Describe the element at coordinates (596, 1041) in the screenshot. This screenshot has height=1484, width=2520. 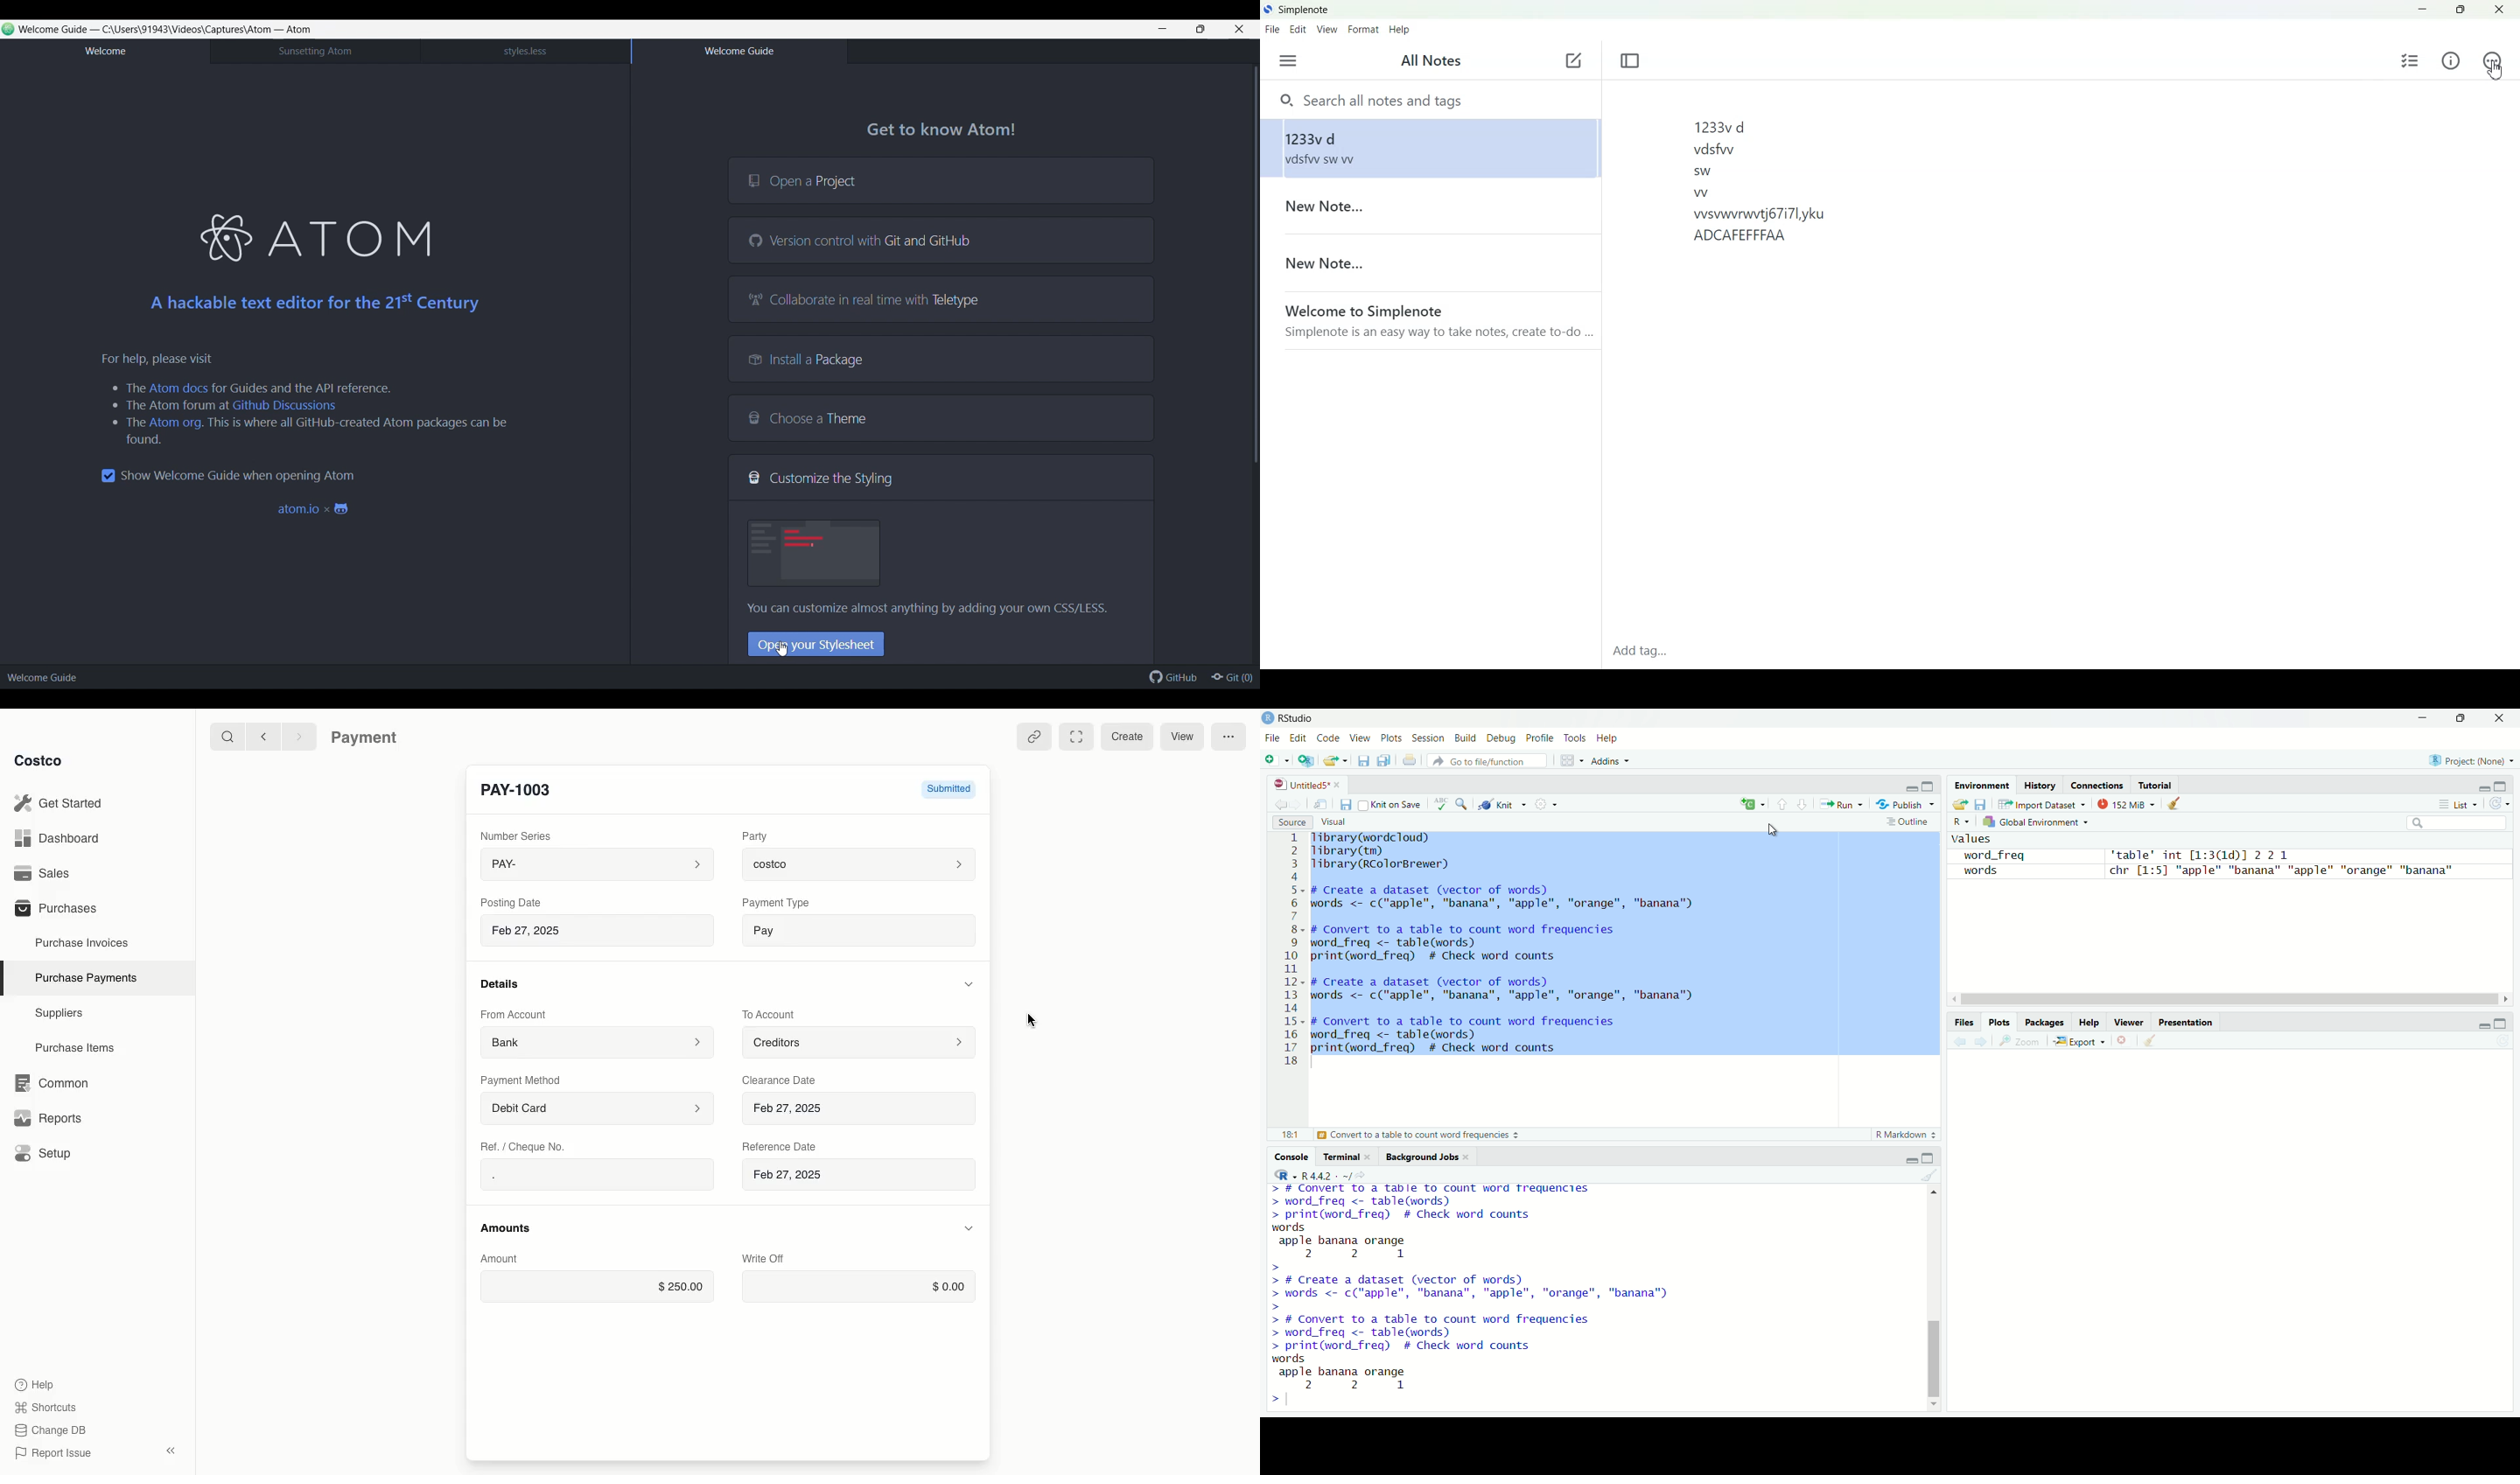
I see `Bank` at that location.